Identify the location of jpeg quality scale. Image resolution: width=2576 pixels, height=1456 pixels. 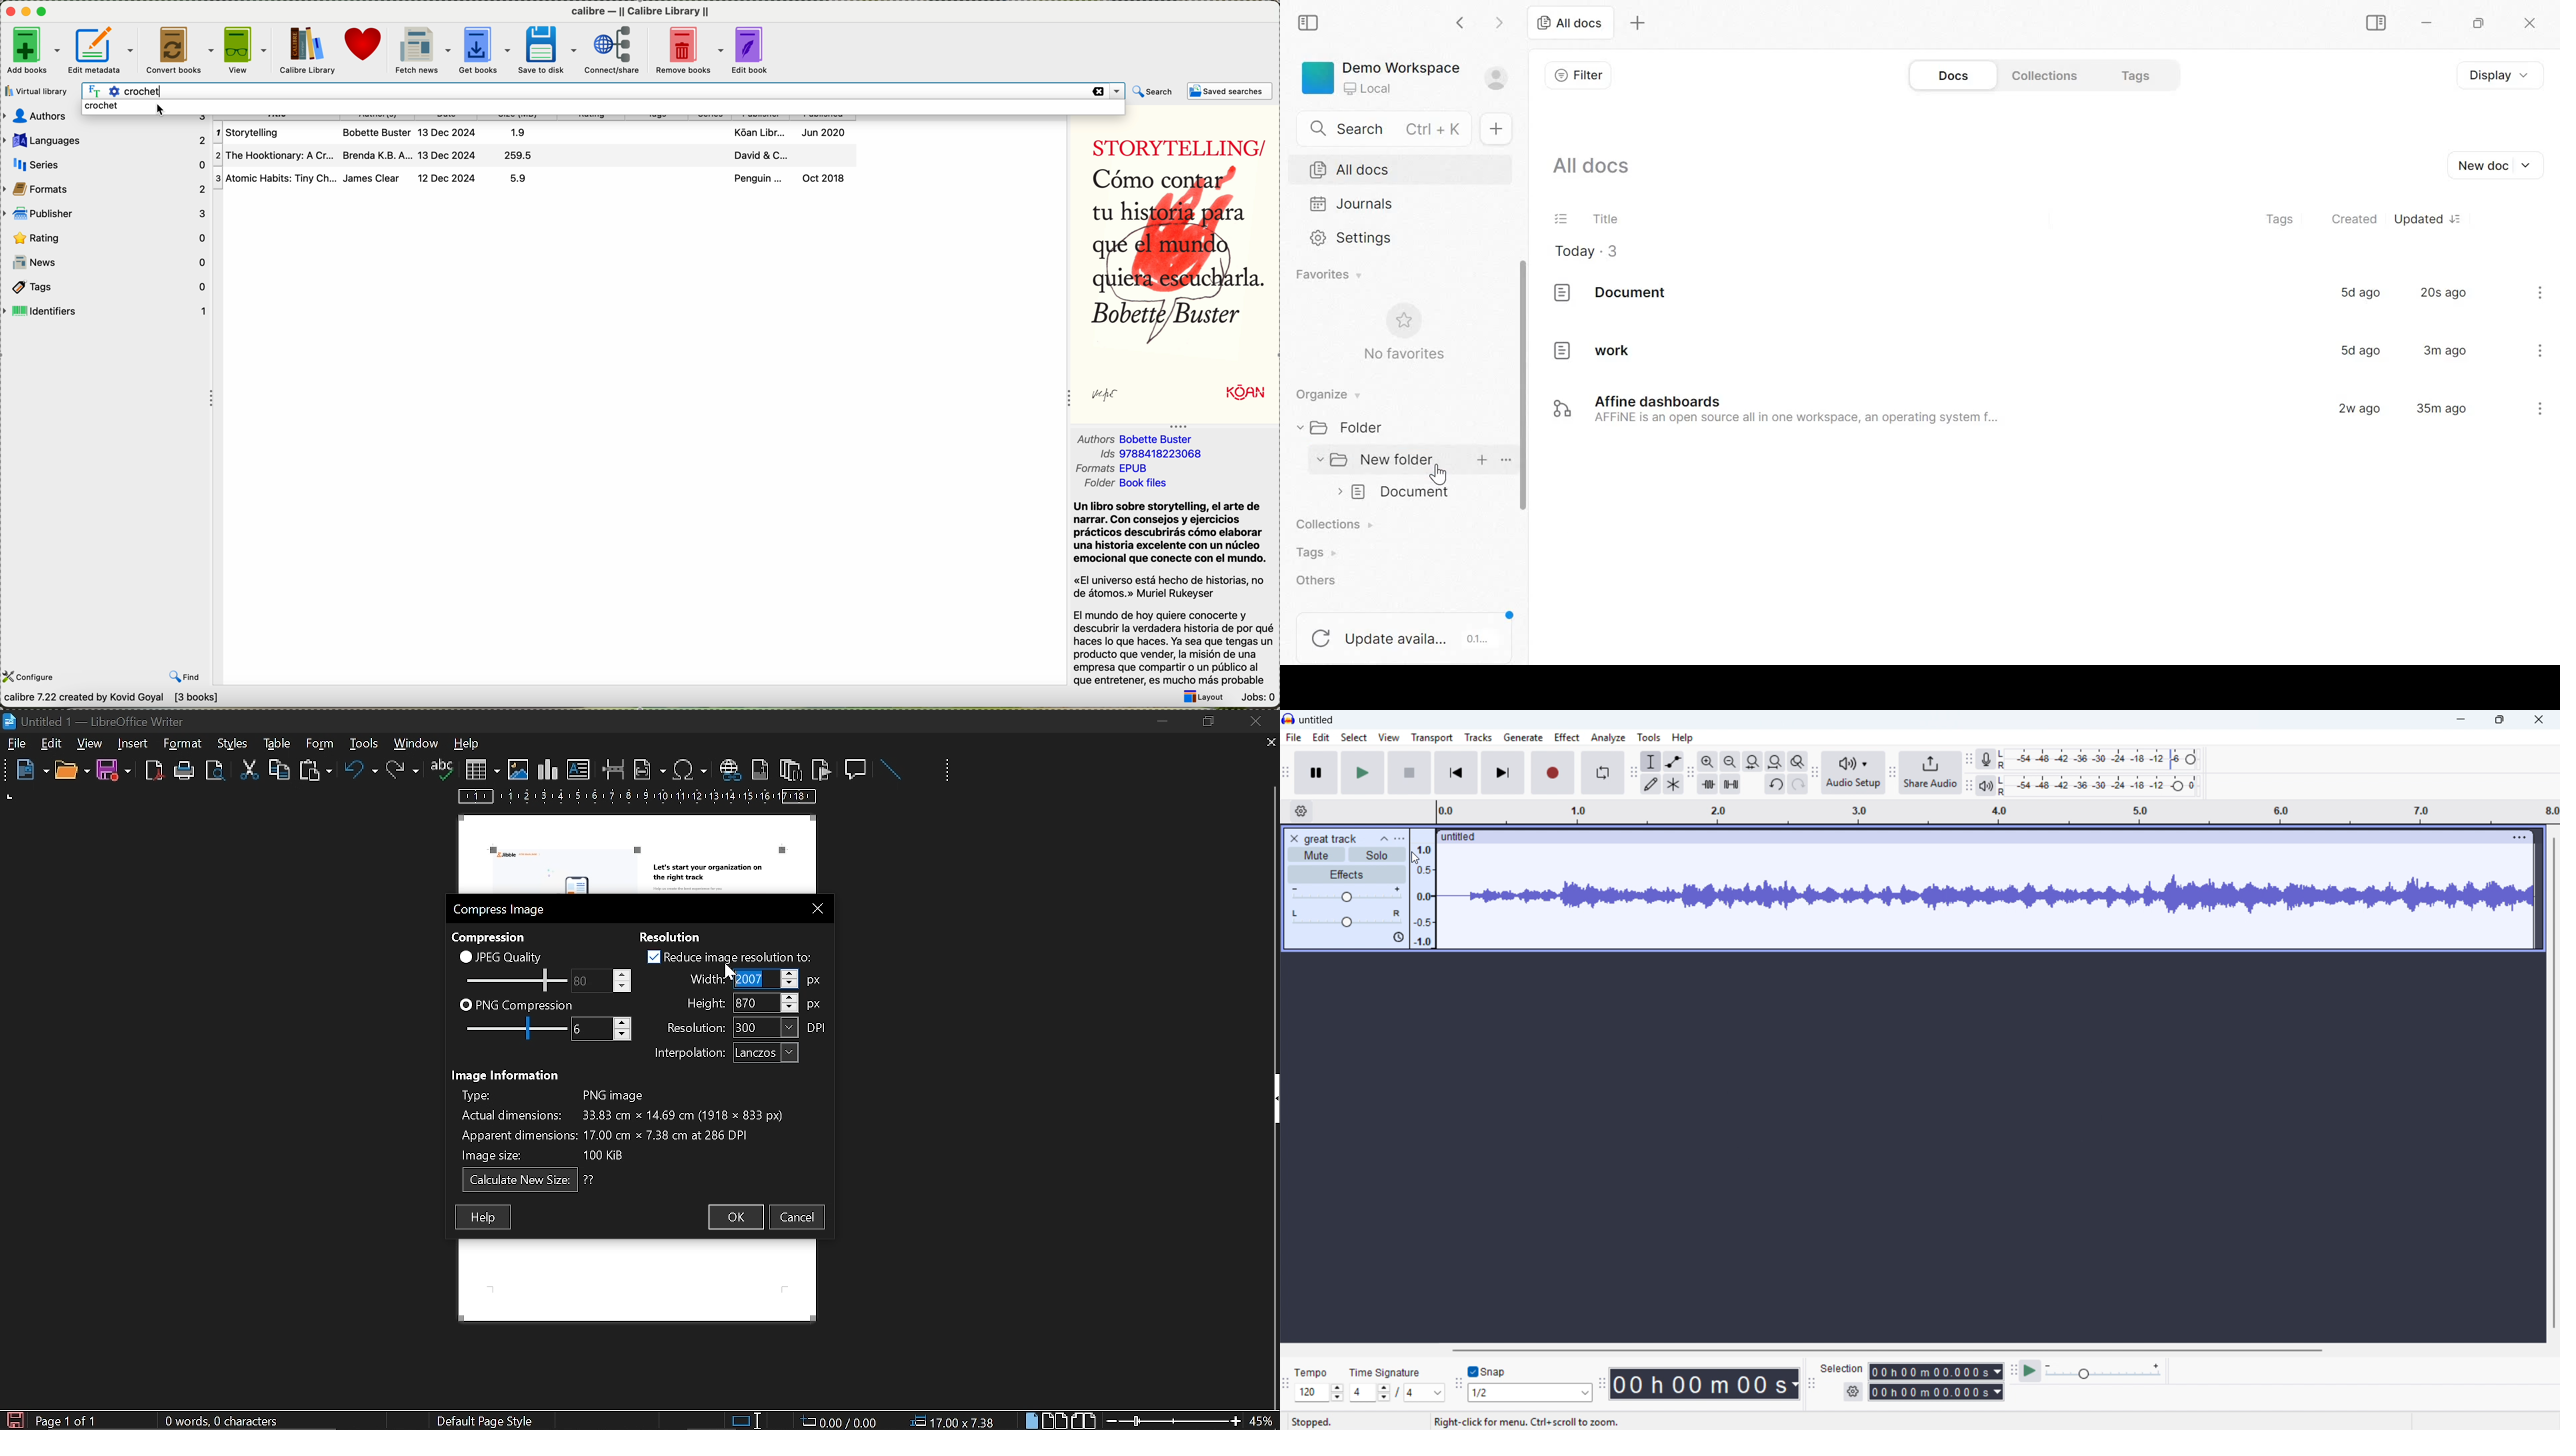
(513, 979).